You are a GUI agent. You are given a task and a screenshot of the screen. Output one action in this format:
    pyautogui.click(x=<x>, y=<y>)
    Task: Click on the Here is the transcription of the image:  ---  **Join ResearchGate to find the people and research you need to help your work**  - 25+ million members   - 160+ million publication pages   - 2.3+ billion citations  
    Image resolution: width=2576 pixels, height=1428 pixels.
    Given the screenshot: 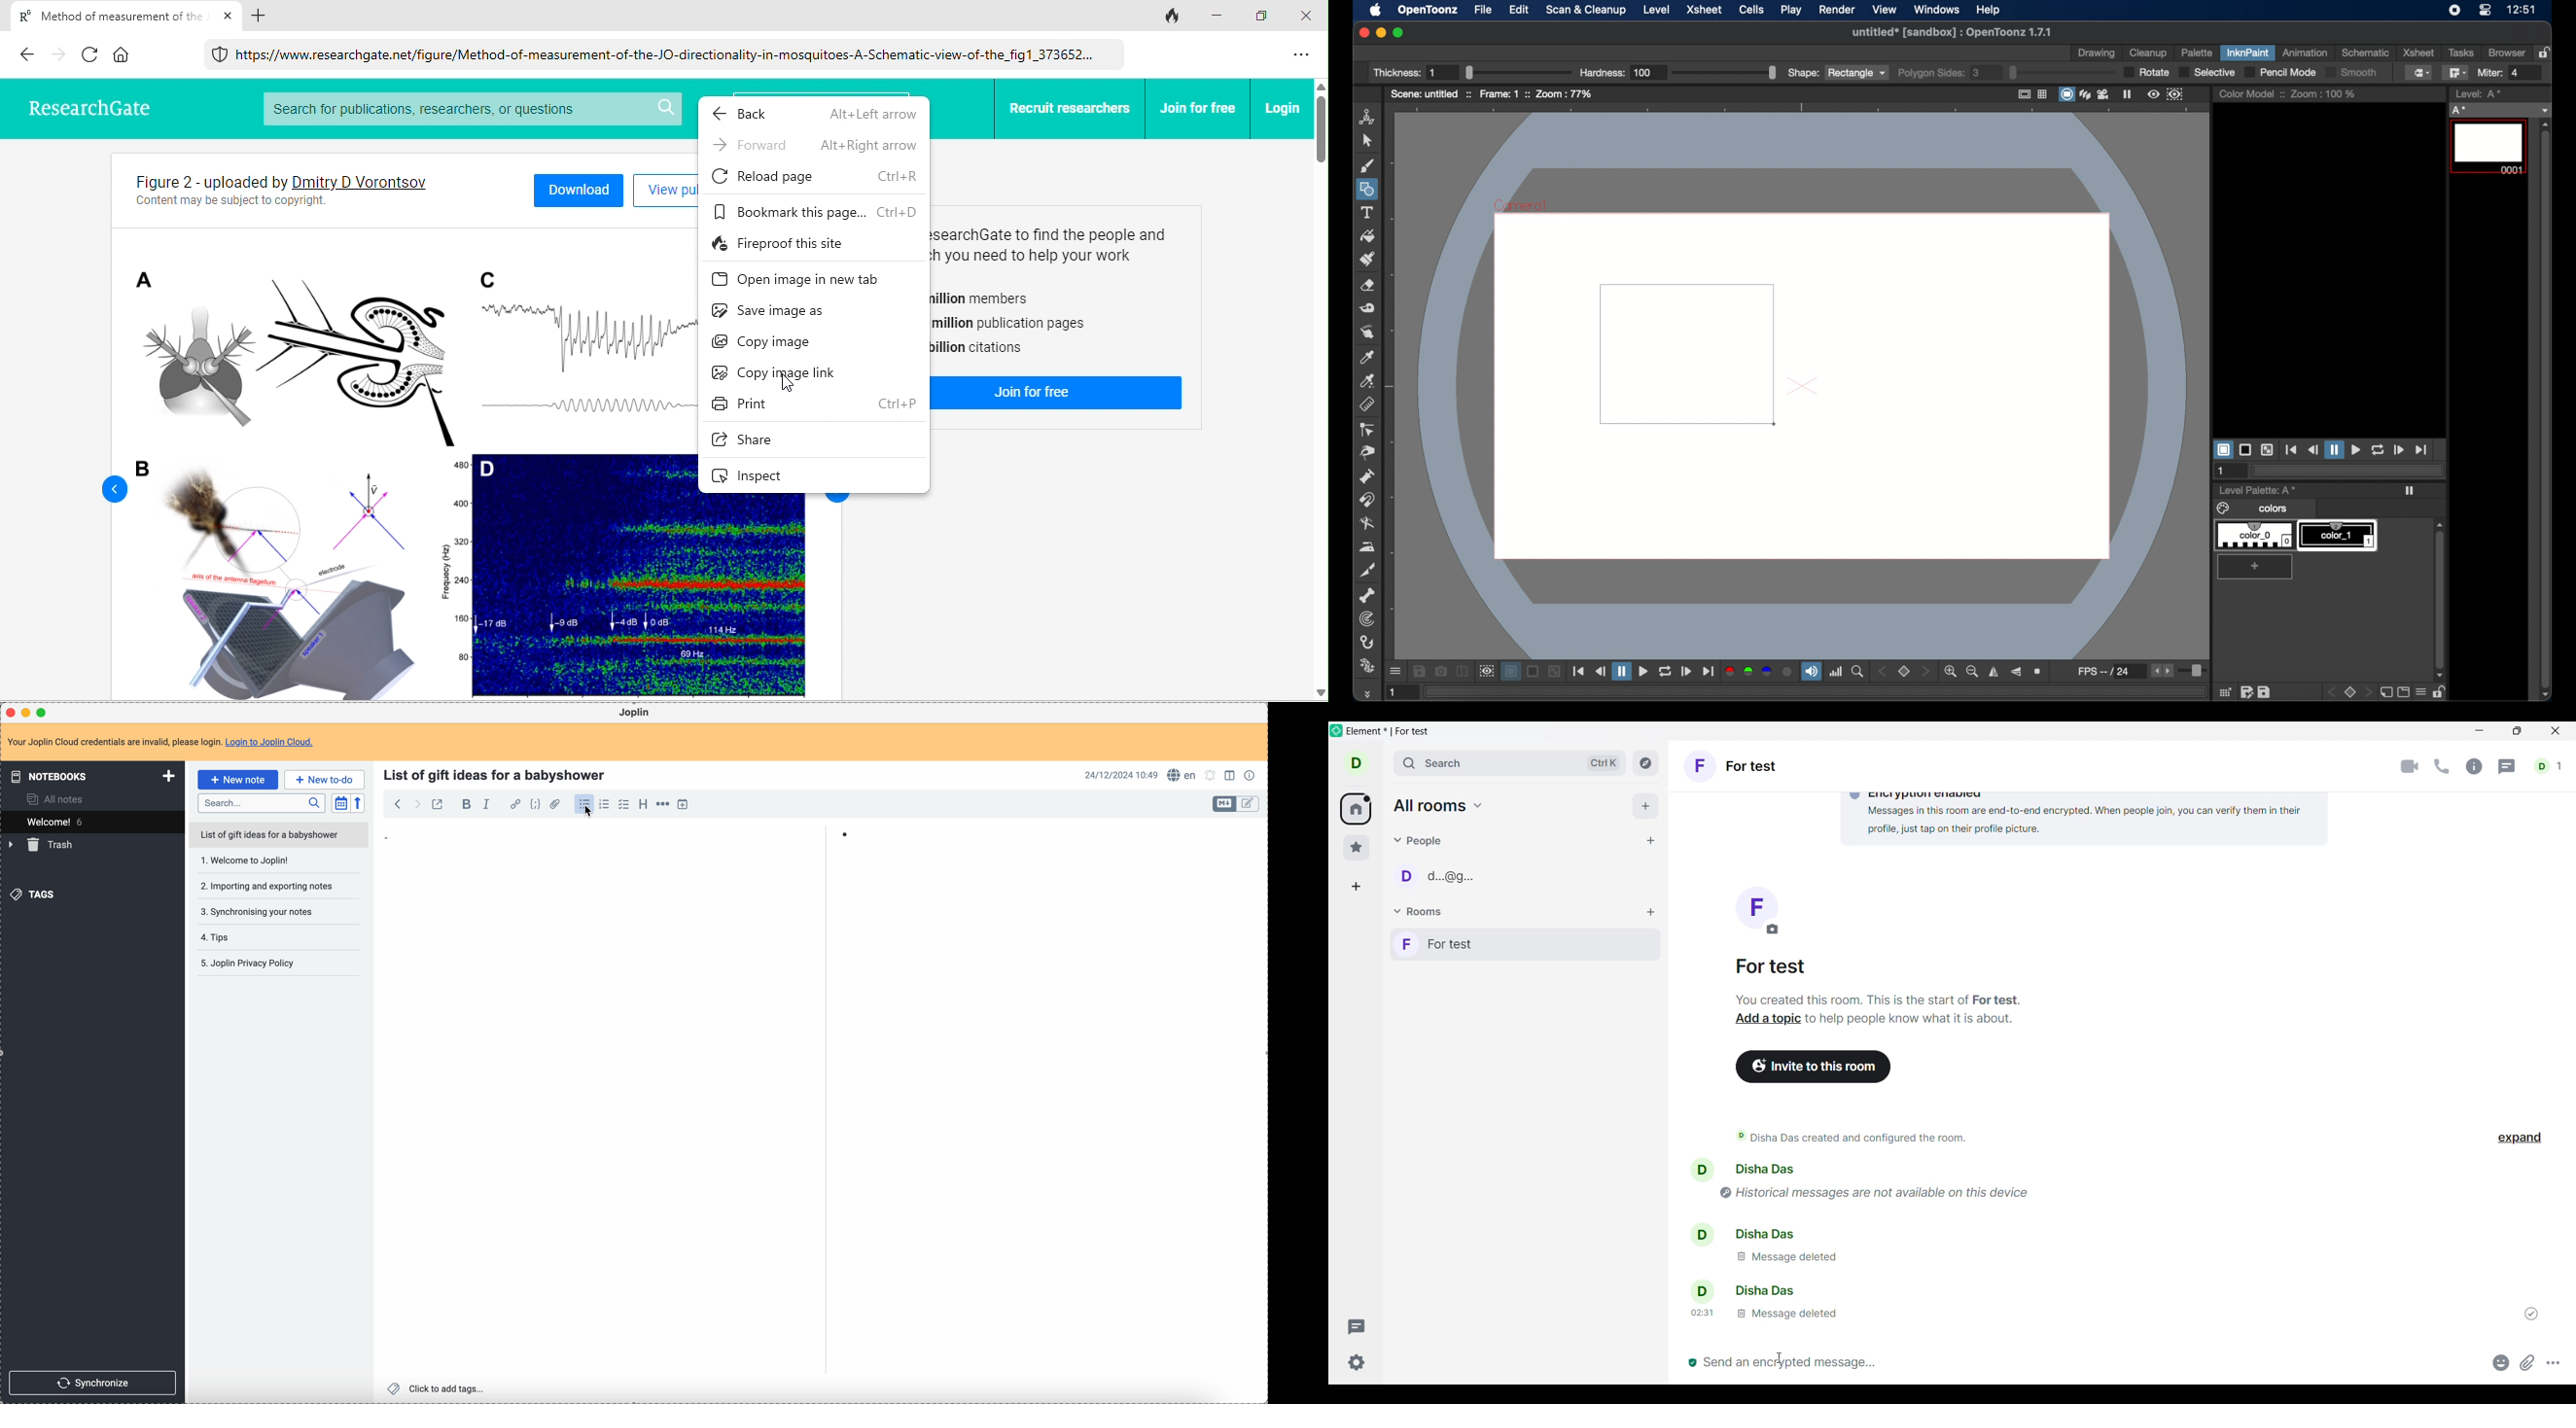 What is the action you would take?
    pyautogui.click(x=1062, y=291)
    